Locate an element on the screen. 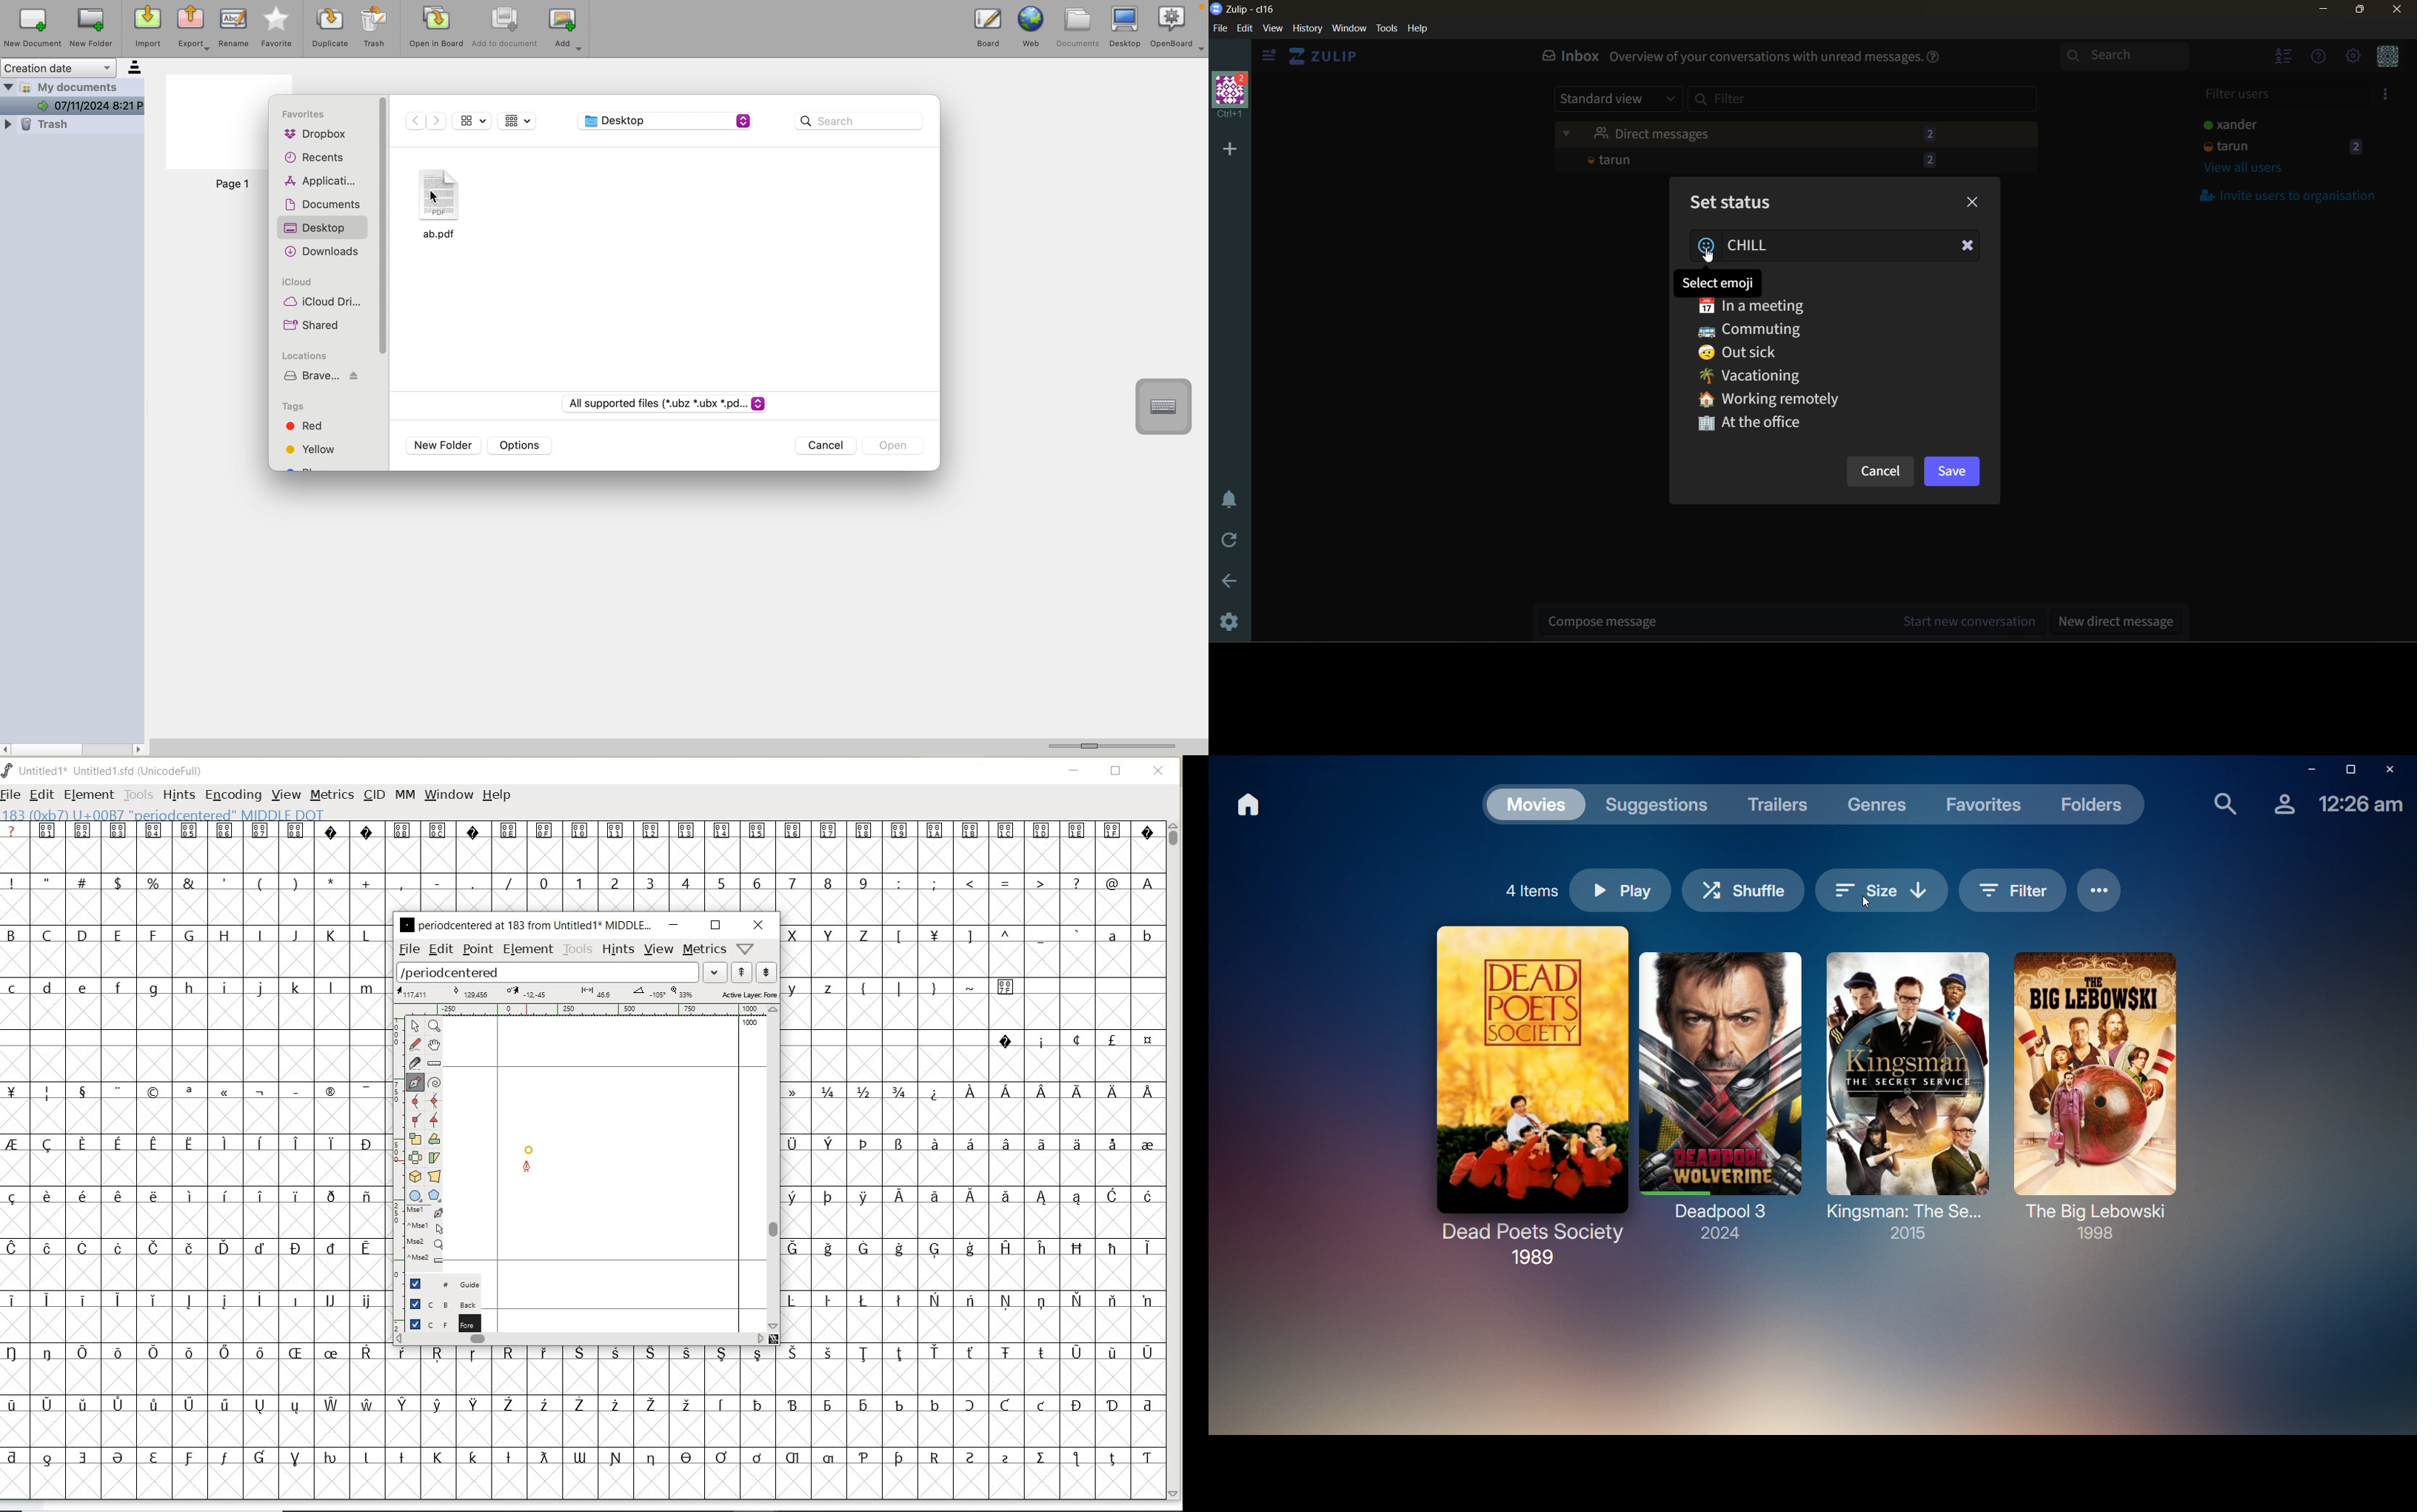 This screenshot has width=2436, height=1512. WINDOW is located at coordinates (449, 794).